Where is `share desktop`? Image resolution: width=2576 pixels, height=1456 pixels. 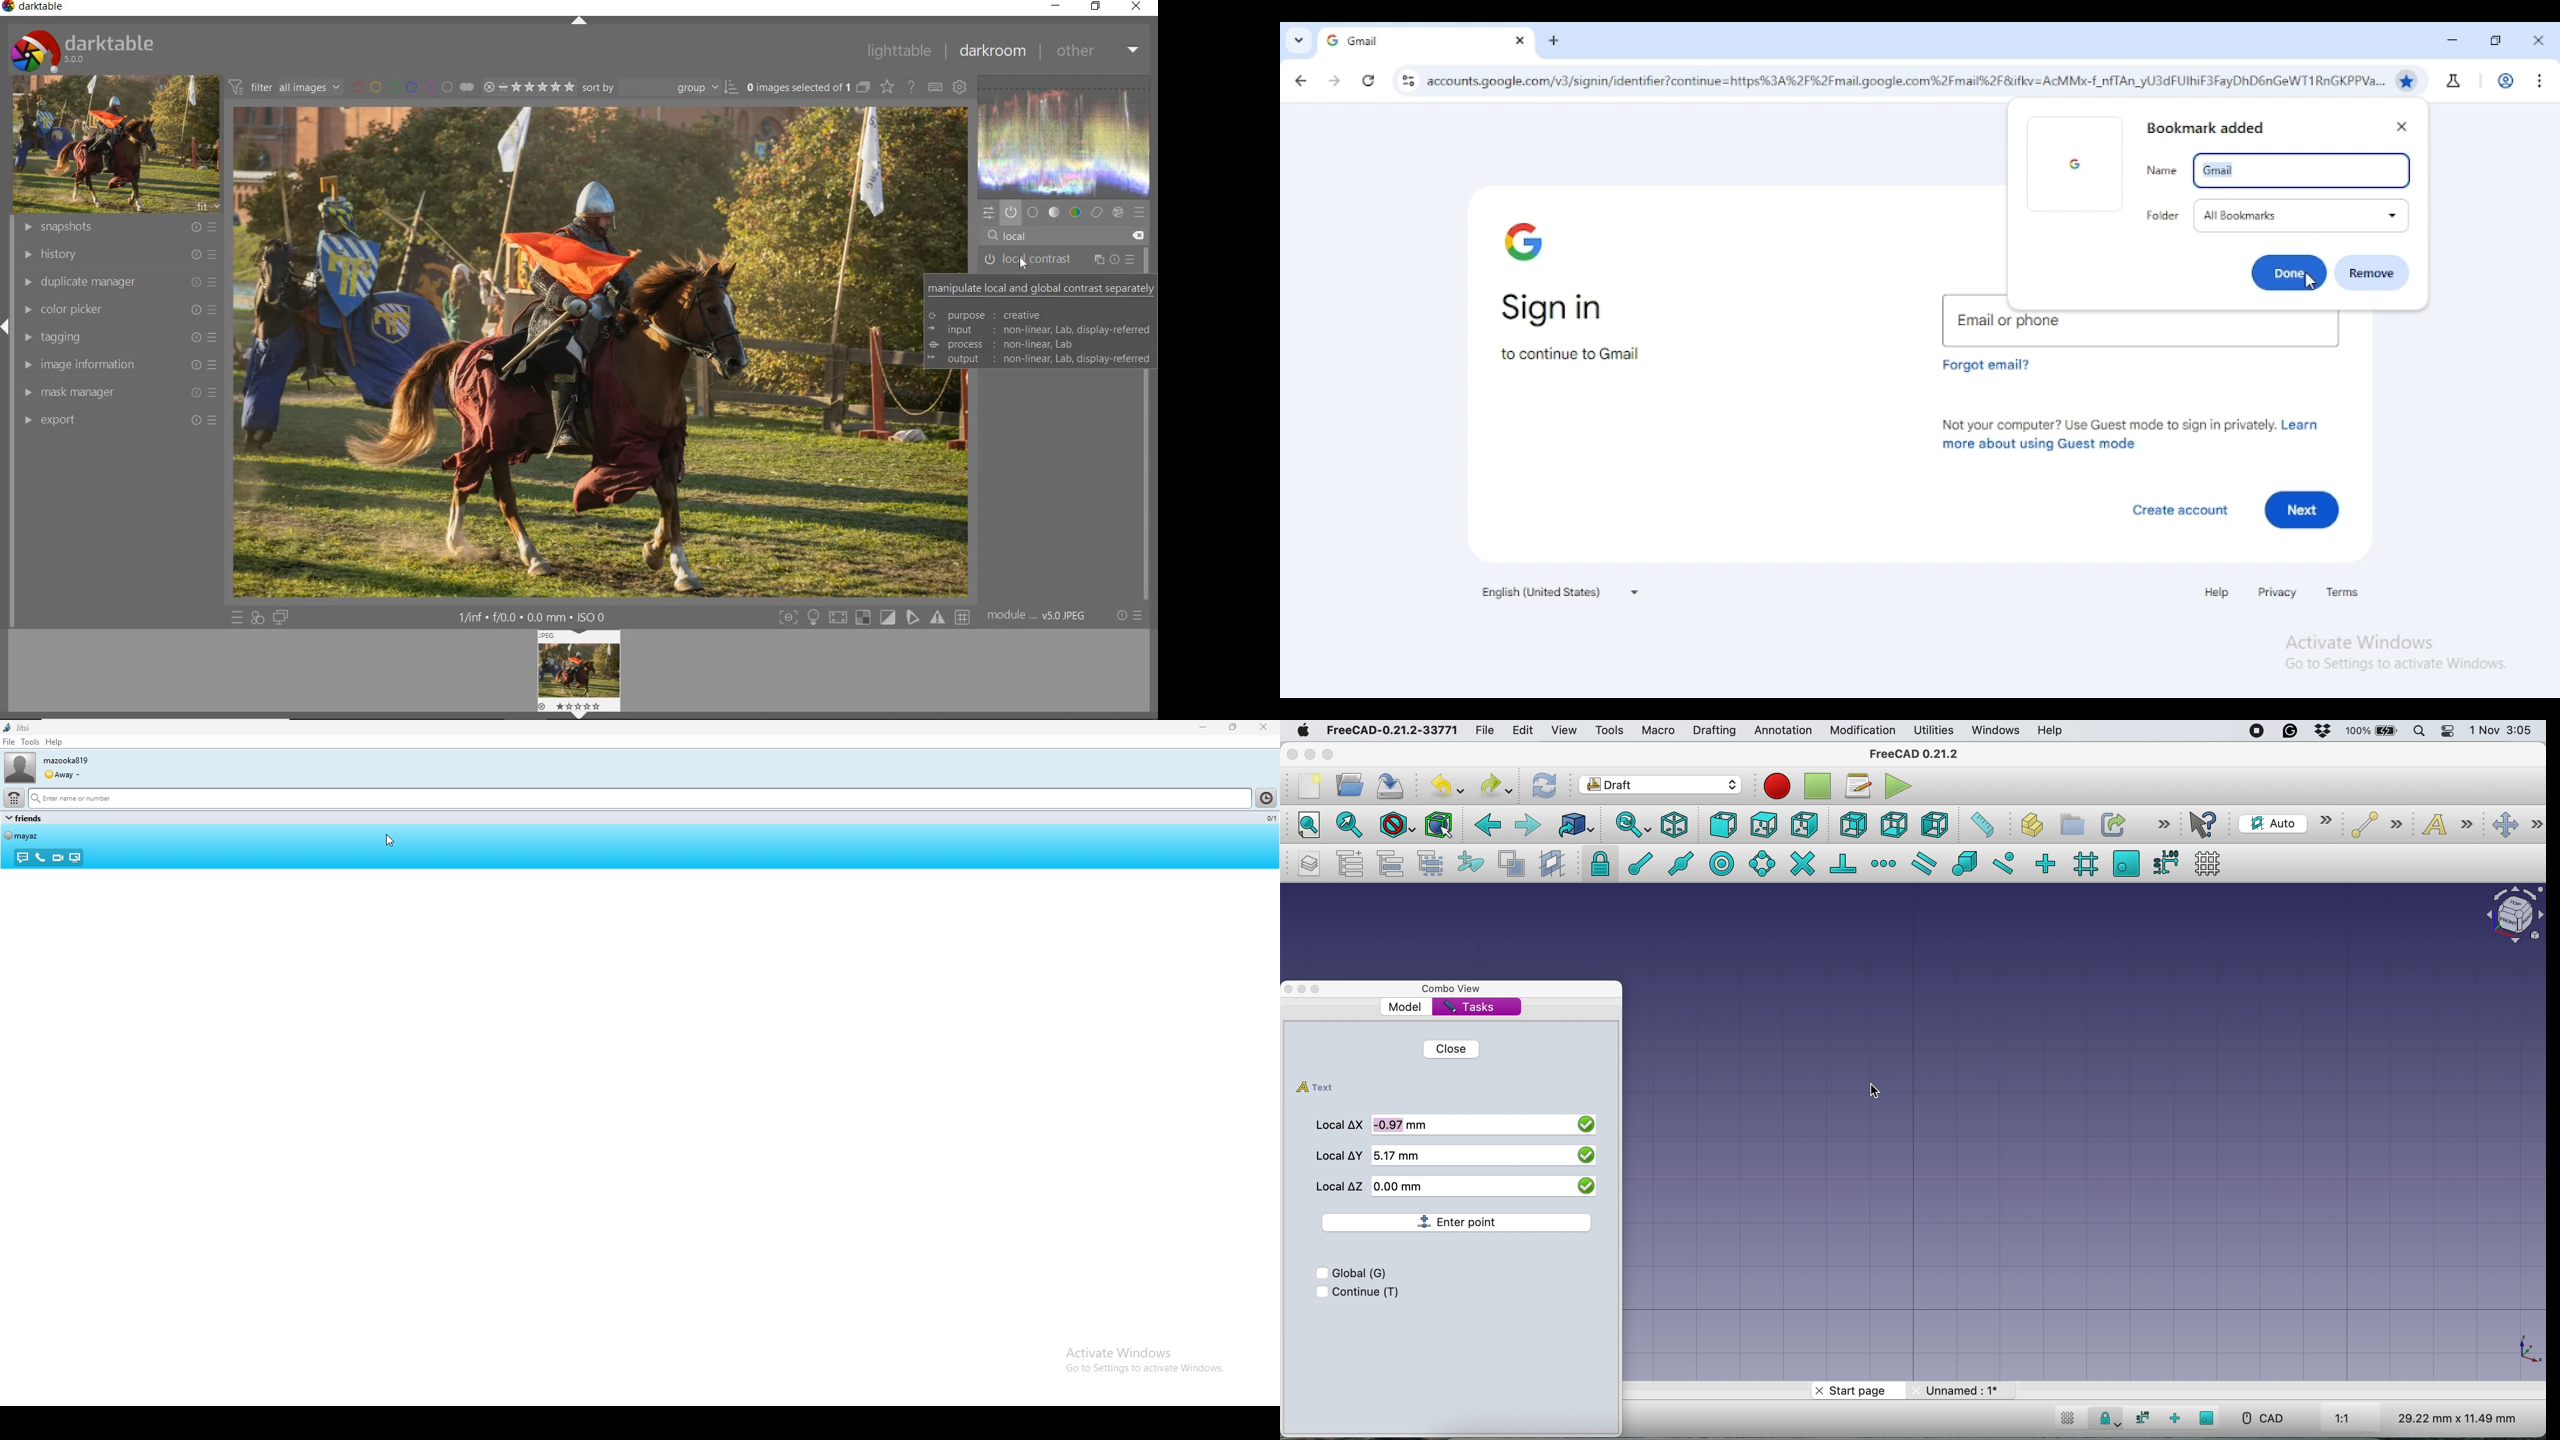 share desktop is located at coordinates (74, 858).